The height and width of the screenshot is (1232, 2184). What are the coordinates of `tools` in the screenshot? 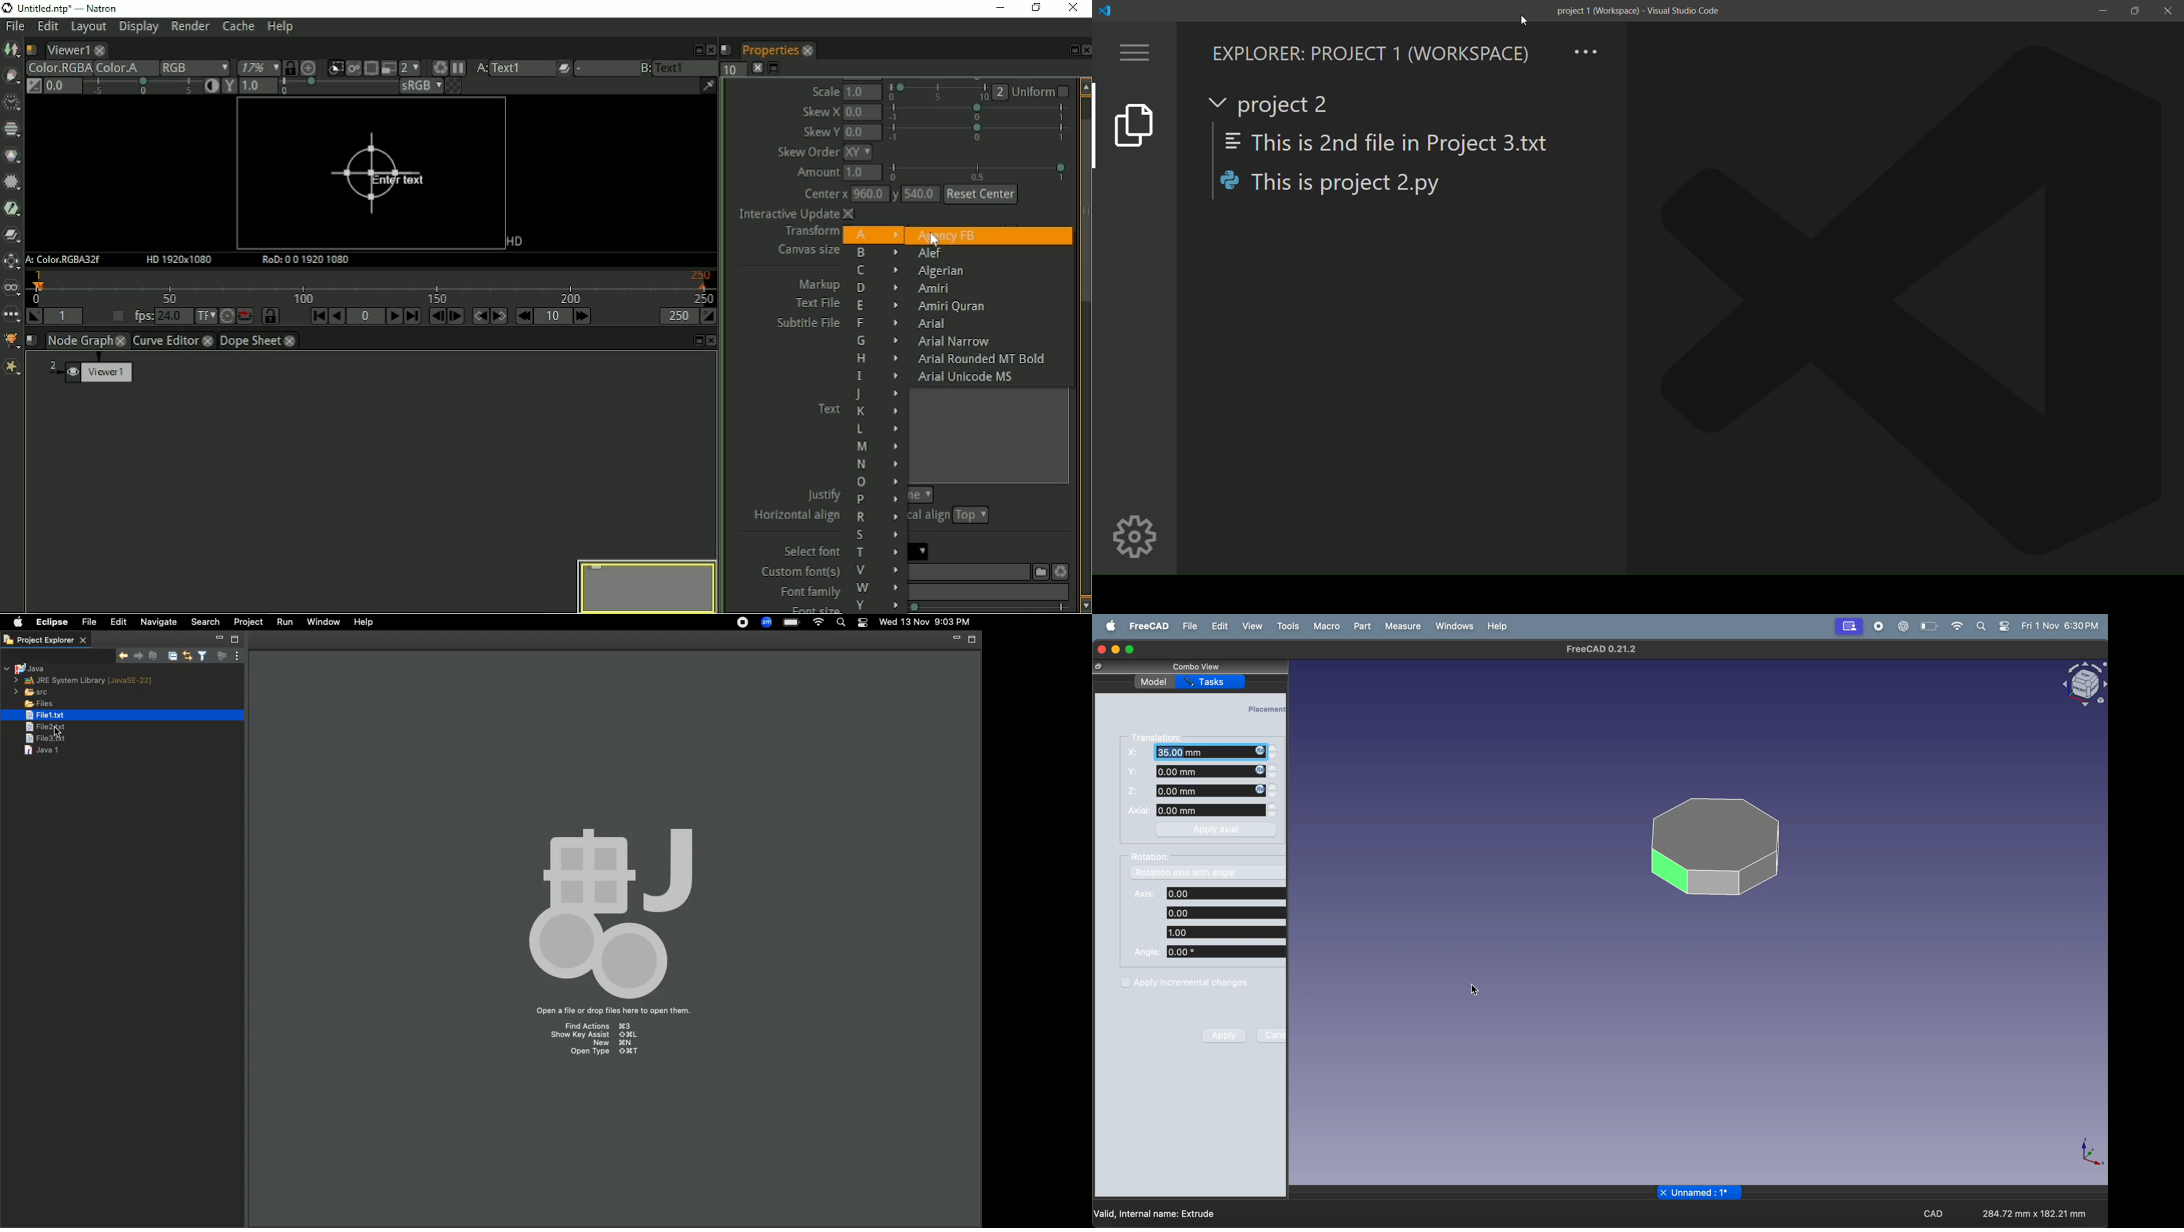 It's located at (1287, 627).